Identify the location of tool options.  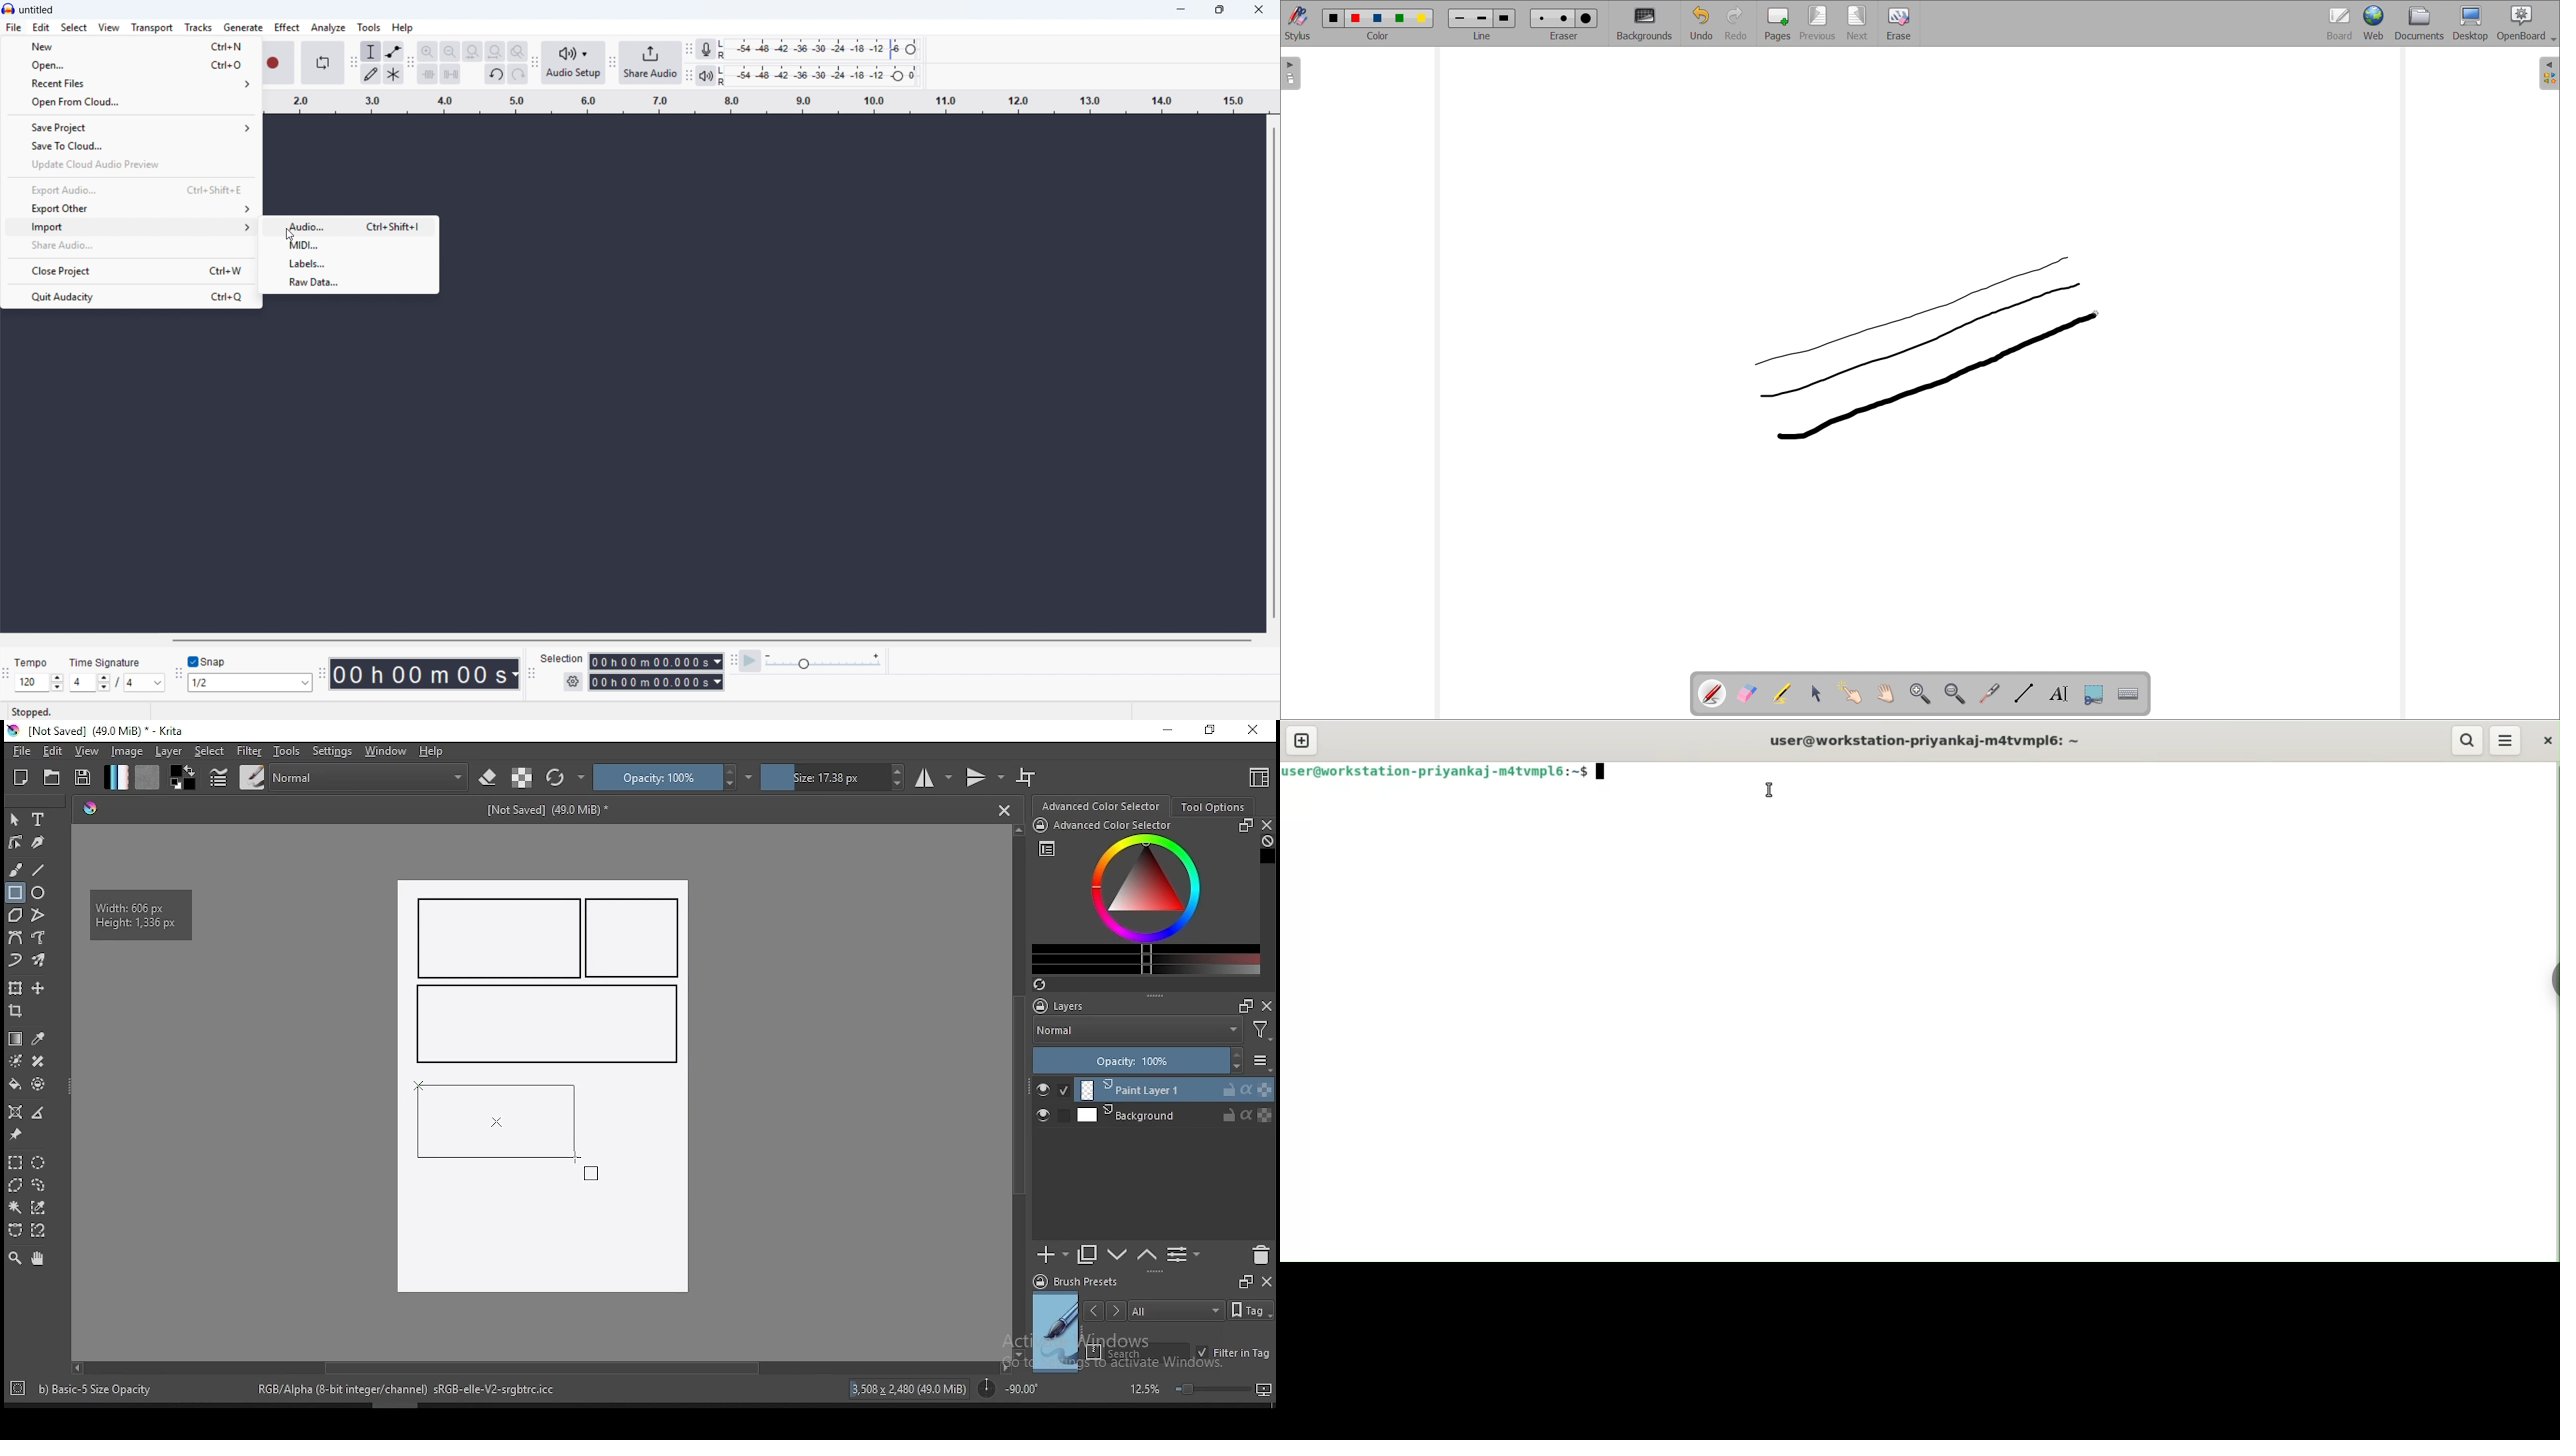
(1214, 807).